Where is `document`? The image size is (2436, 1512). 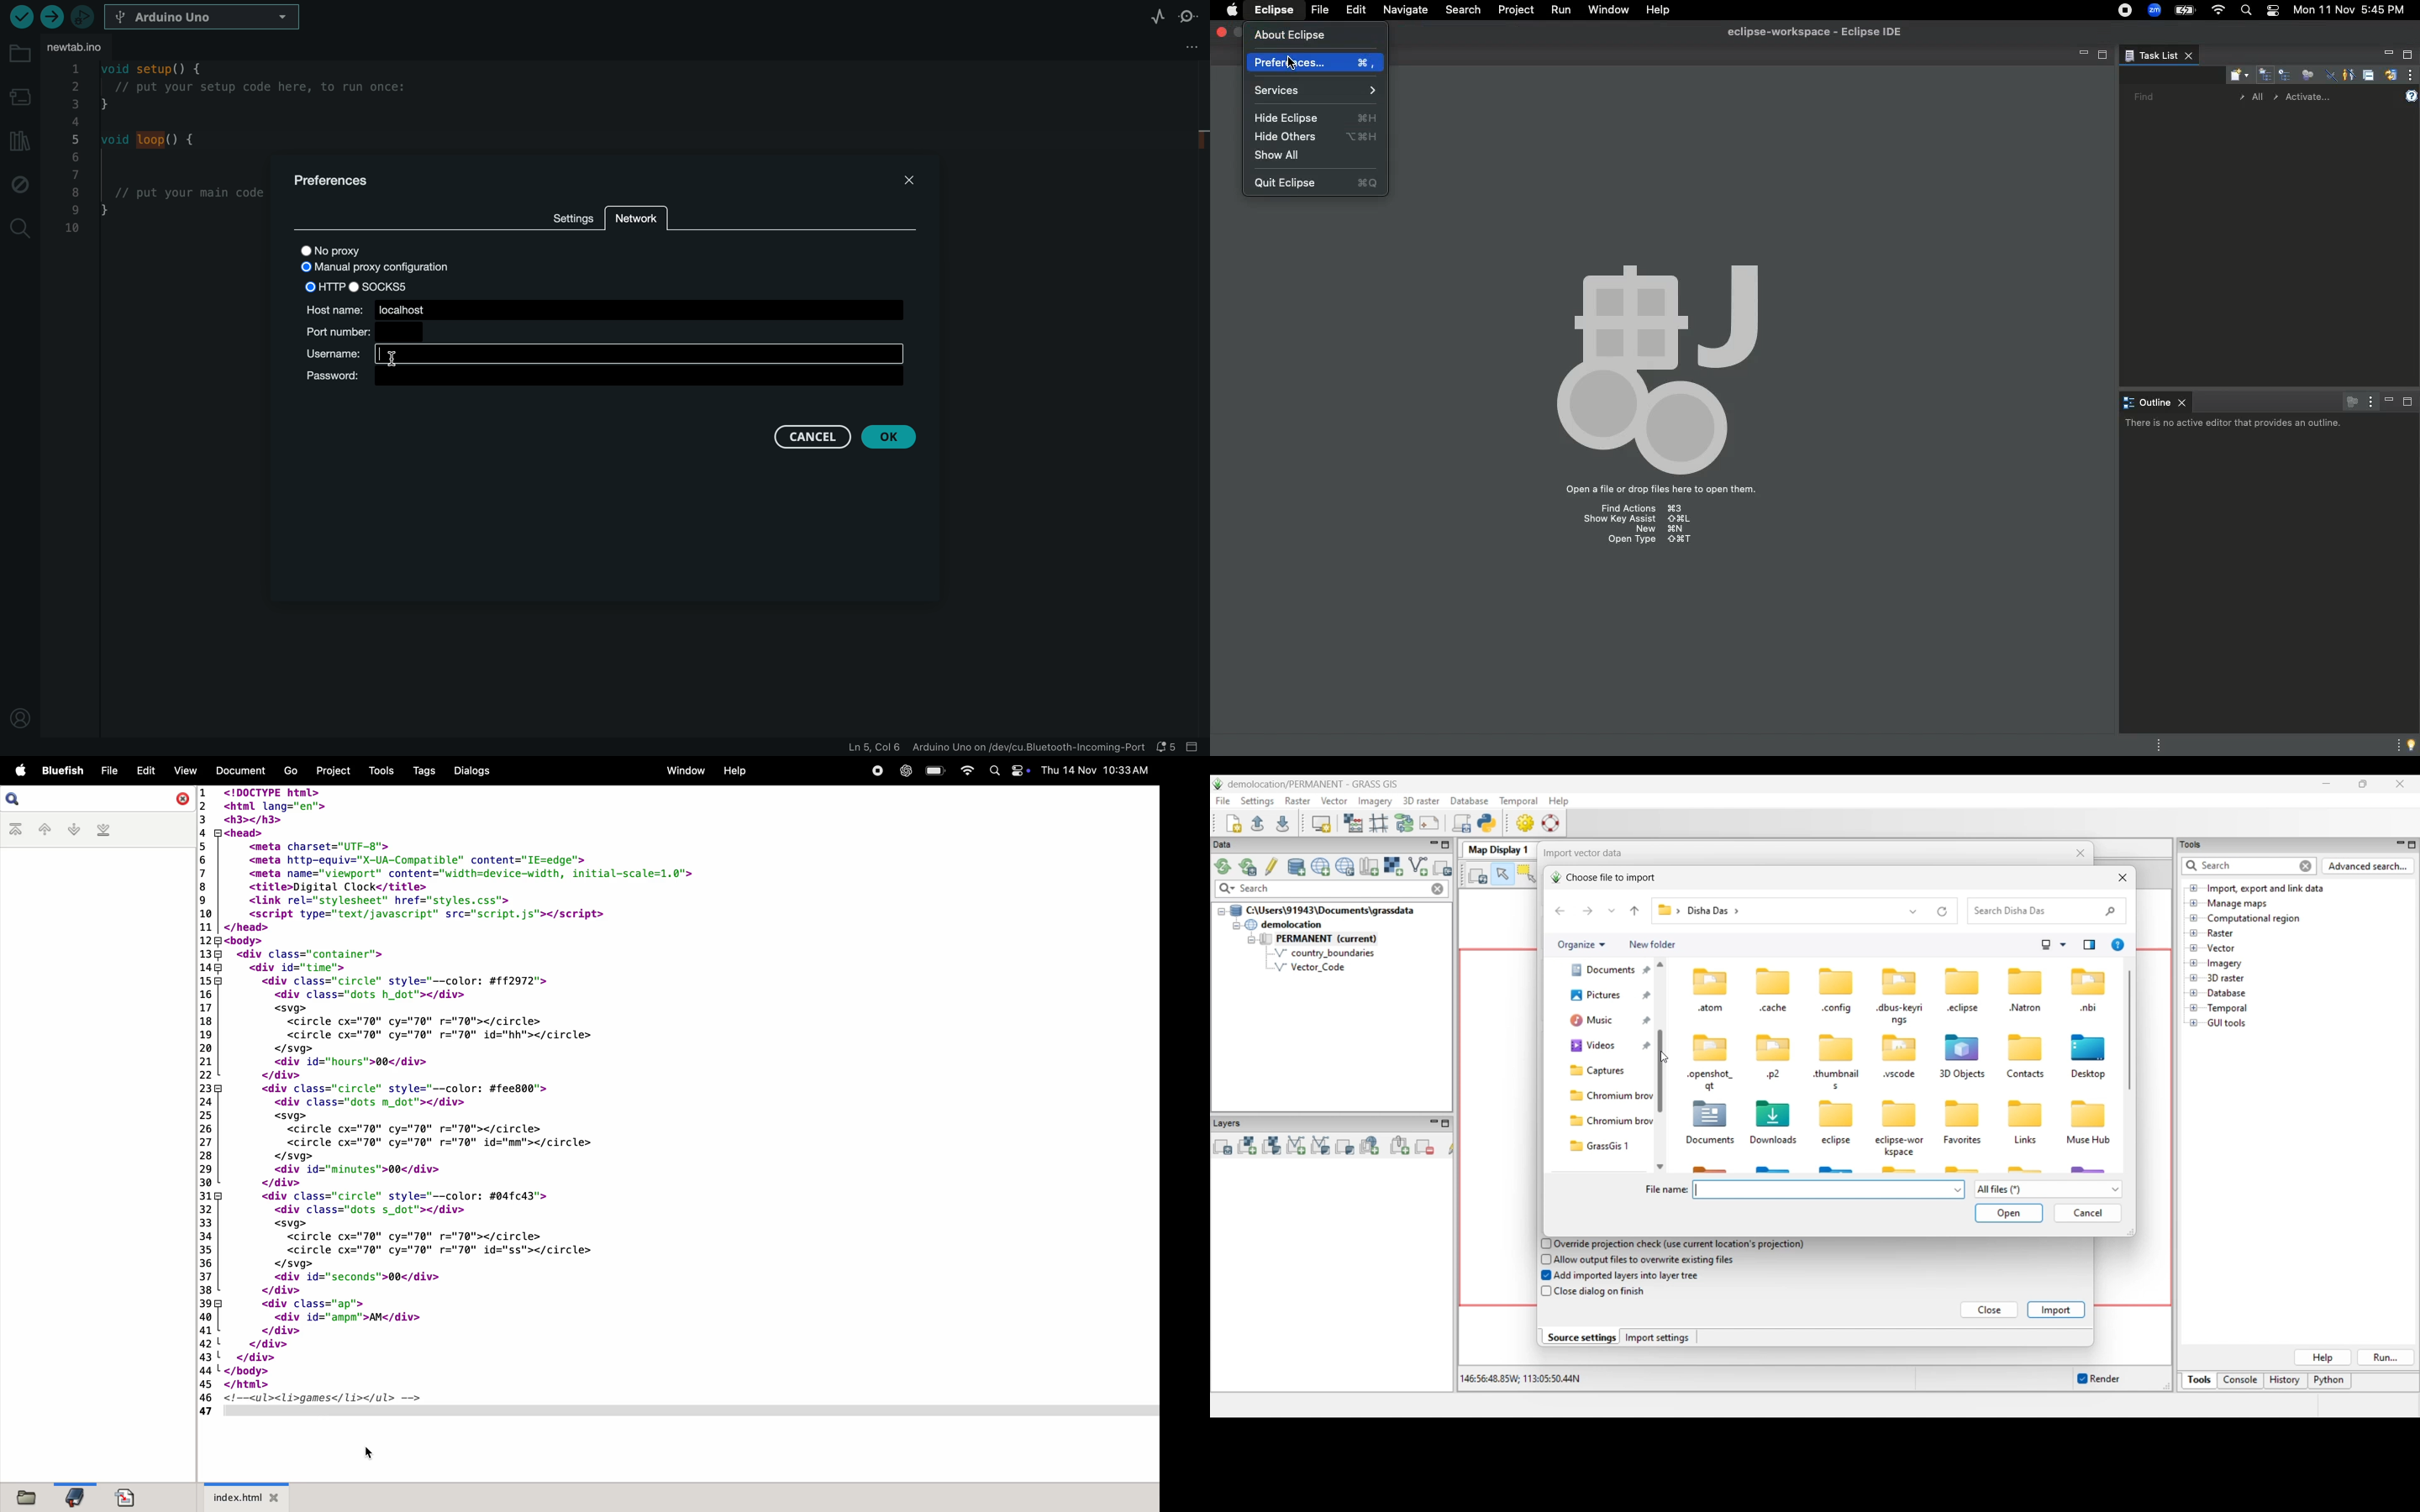
document is located at coordinates (126, 1494).